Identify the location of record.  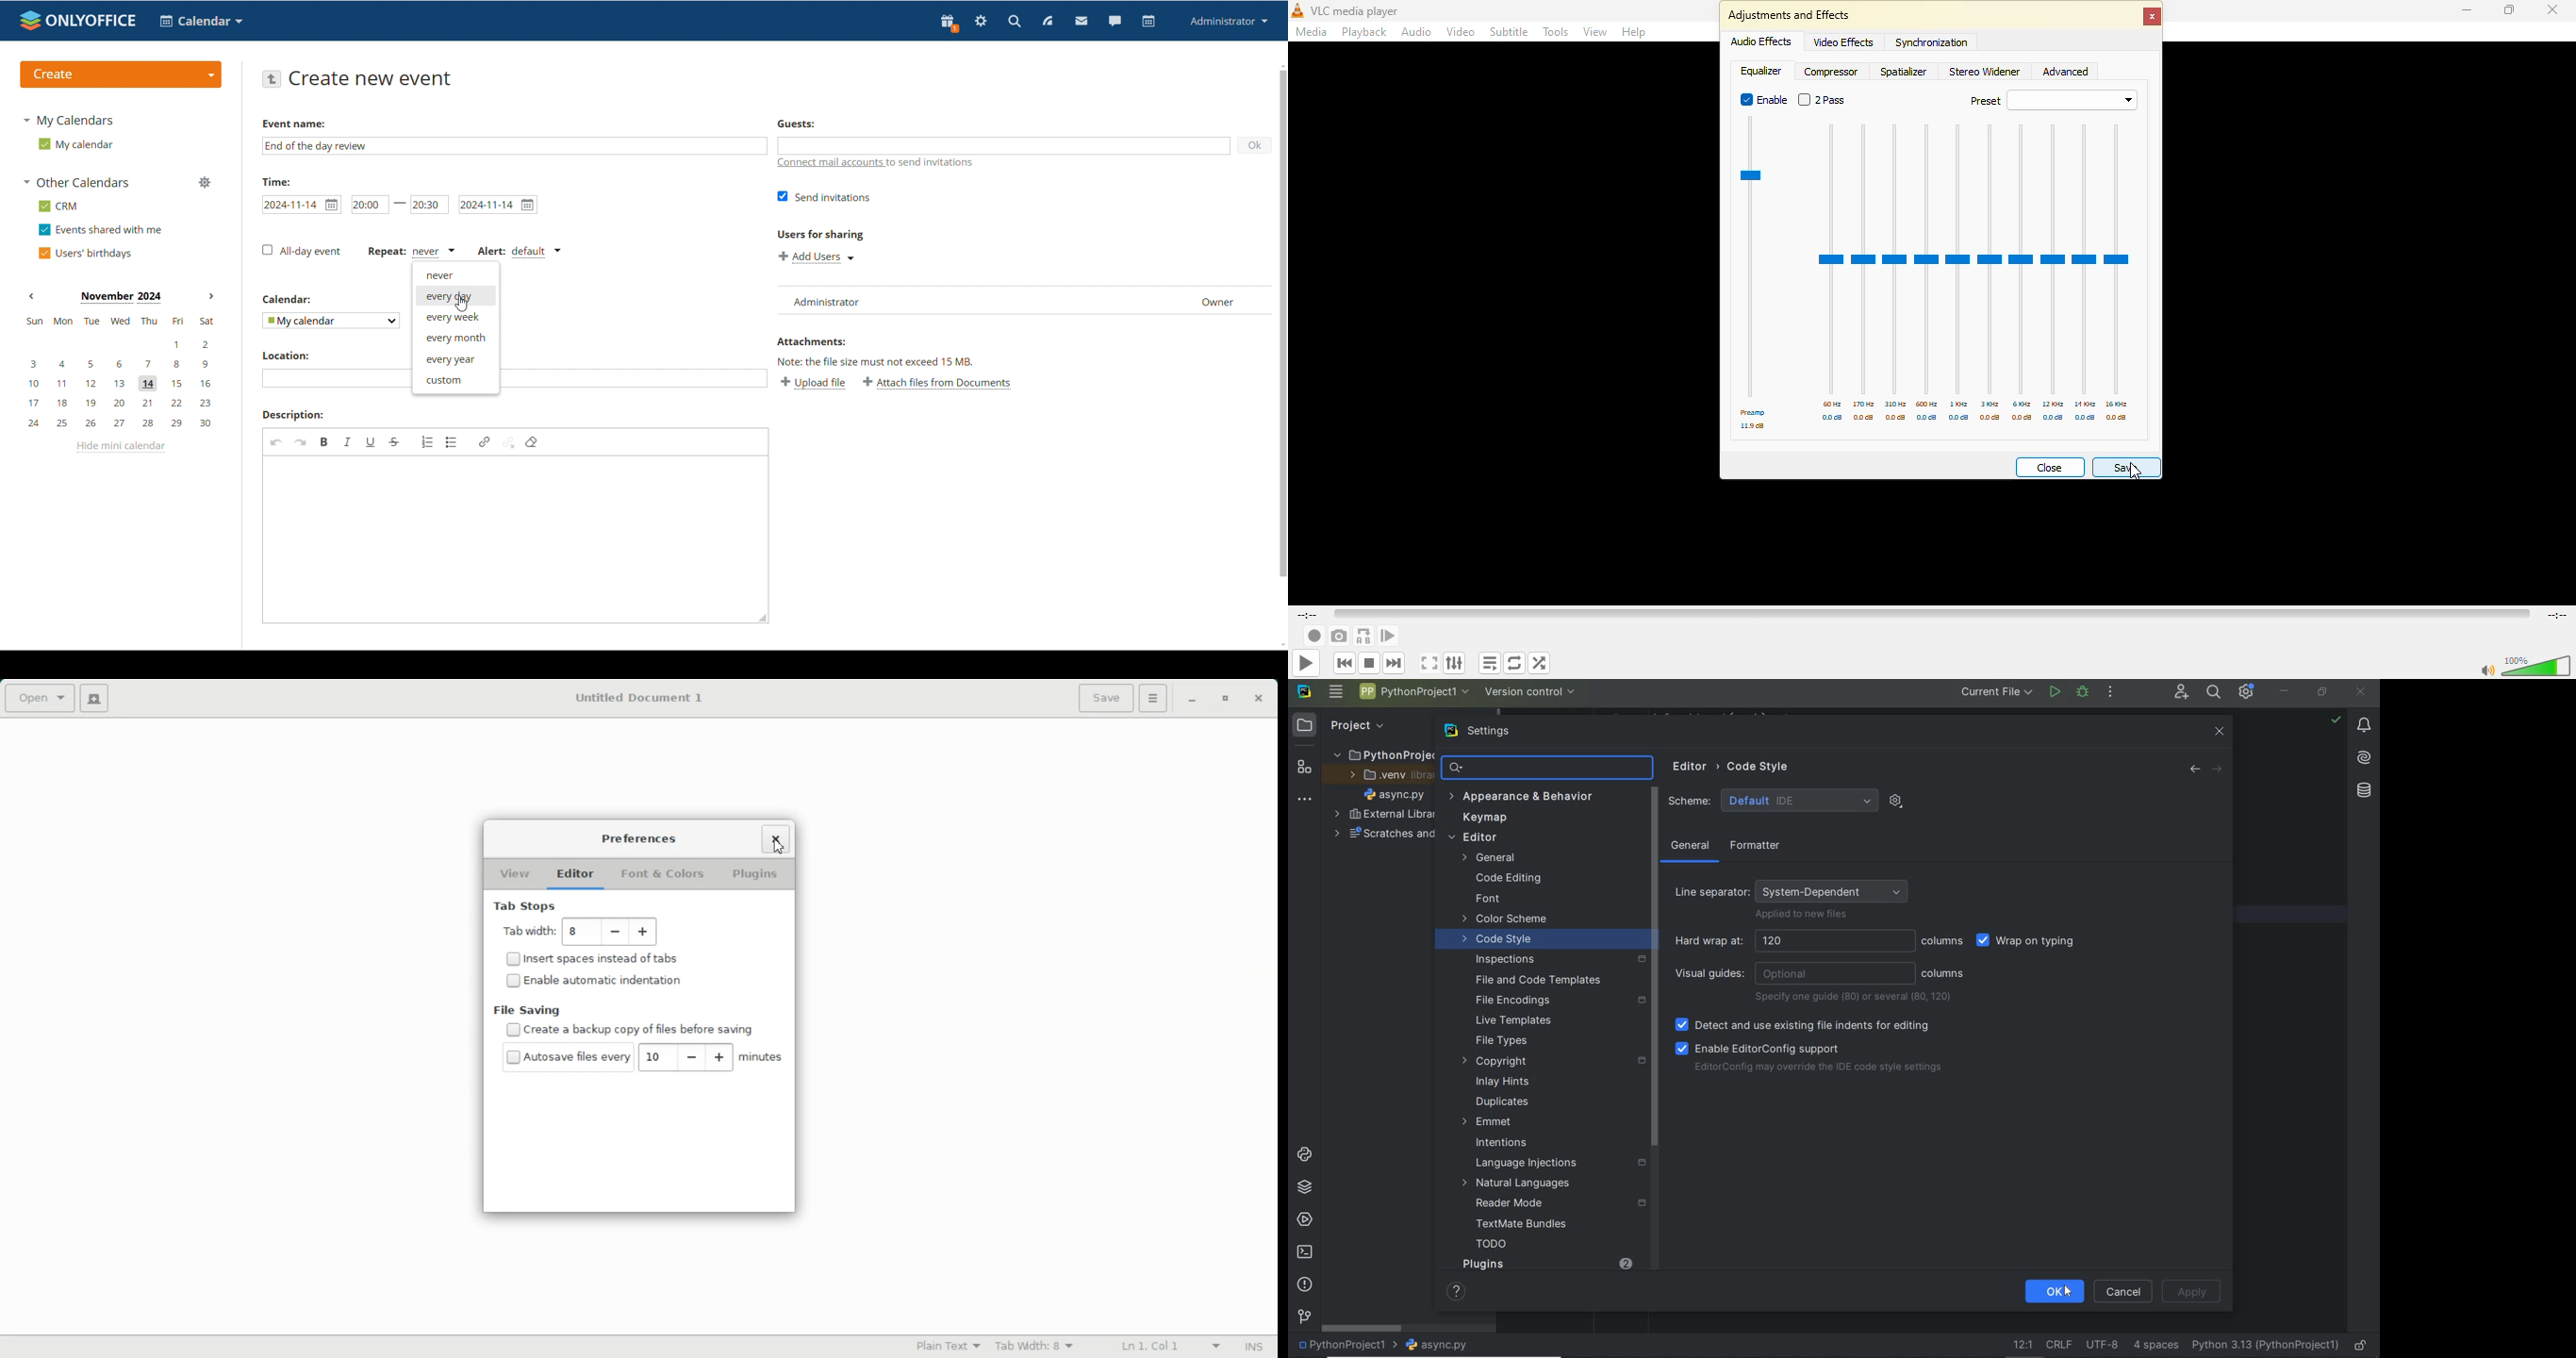
(1313, 635).